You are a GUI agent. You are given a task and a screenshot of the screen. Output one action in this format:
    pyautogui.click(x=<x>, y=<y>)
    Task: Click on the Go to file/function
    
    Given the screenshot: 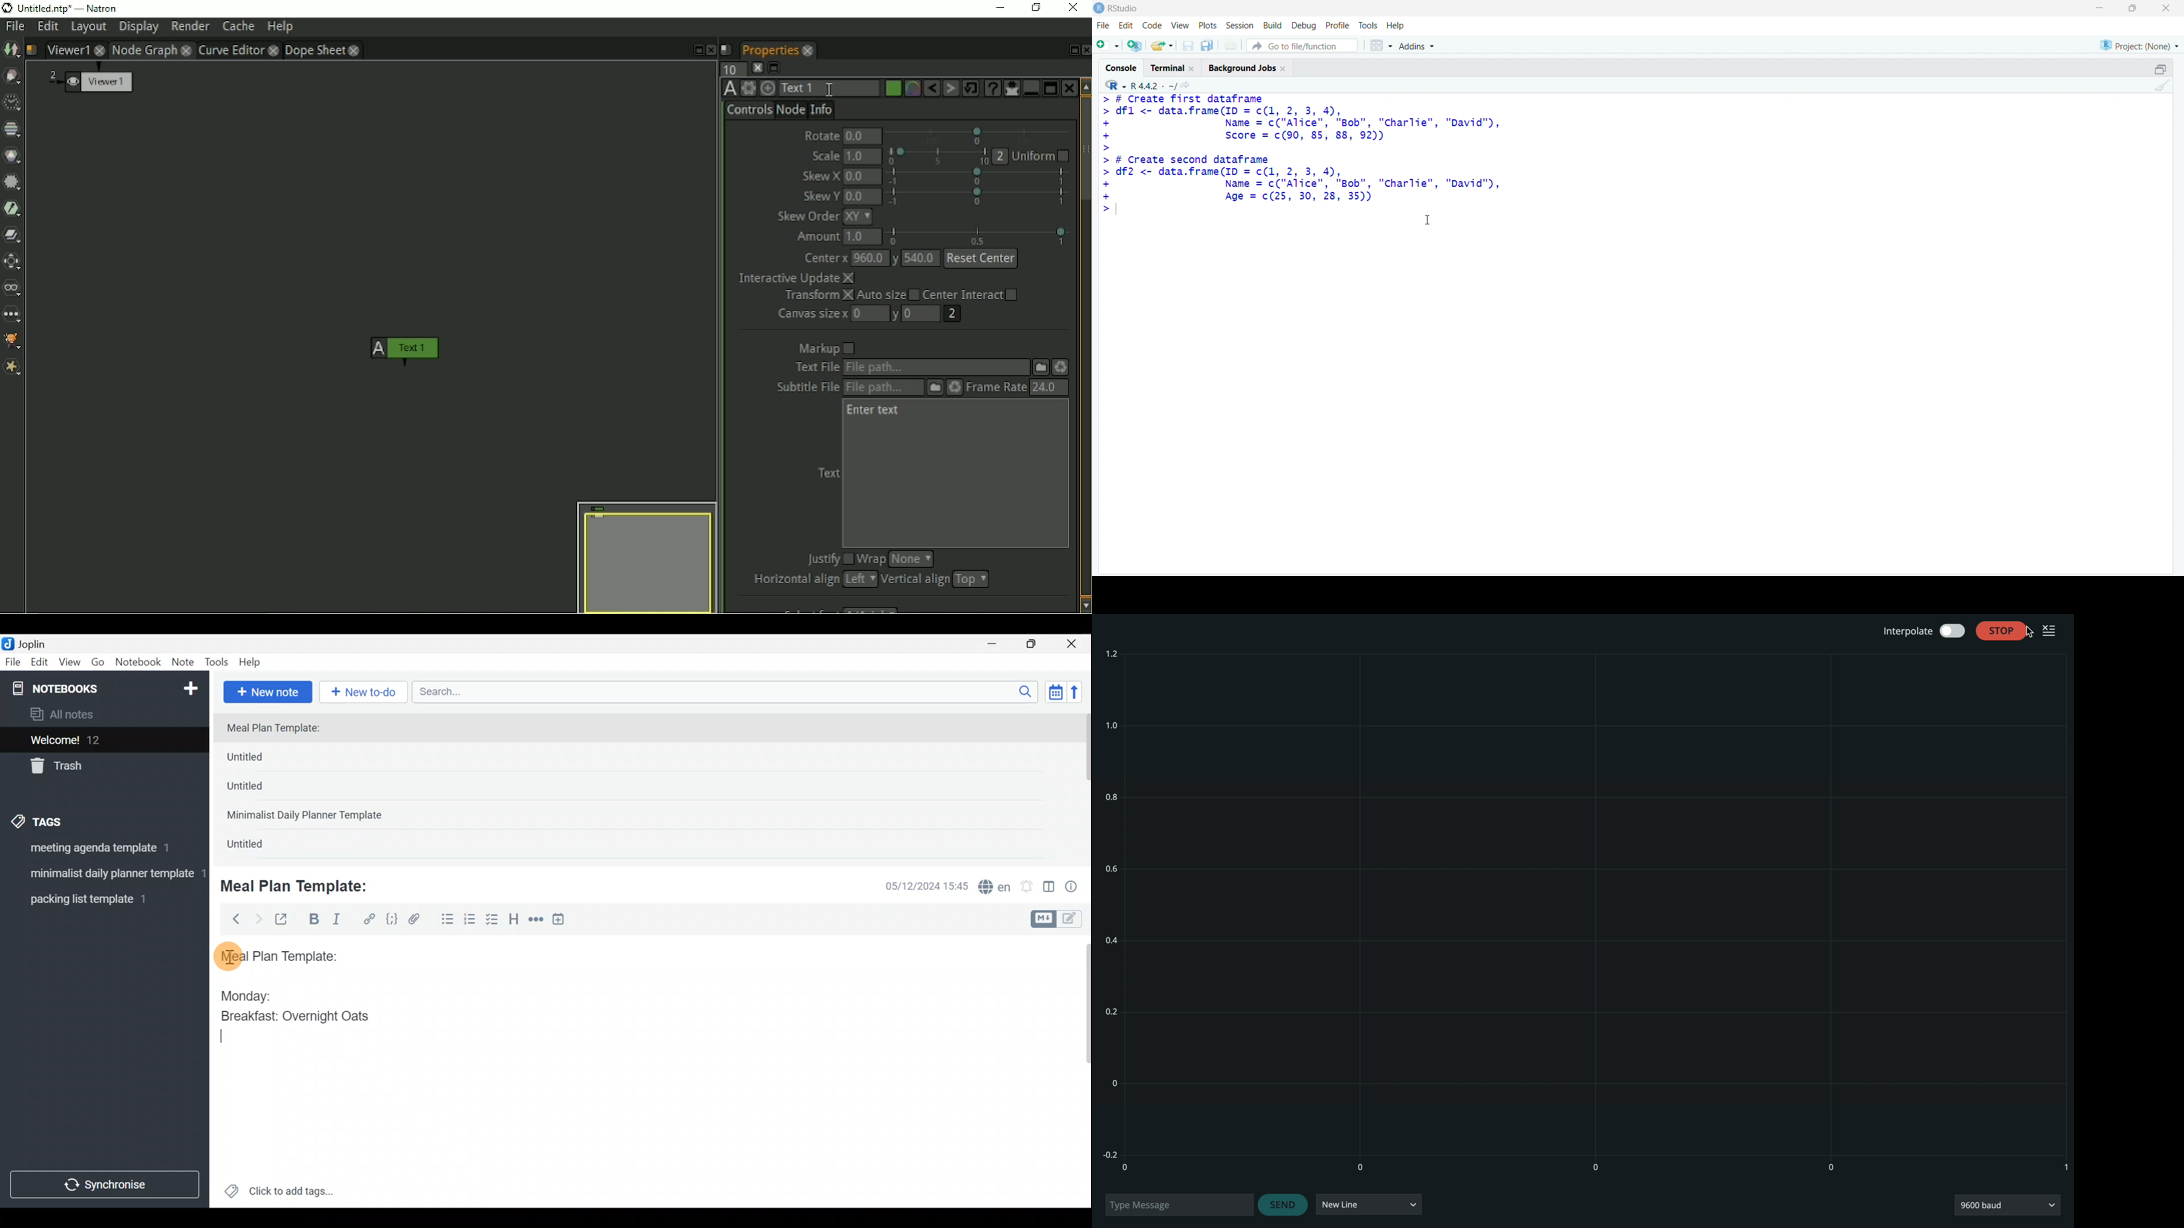 What is the action you would take?
    pyautogui.click(x=1302, y=46)
    